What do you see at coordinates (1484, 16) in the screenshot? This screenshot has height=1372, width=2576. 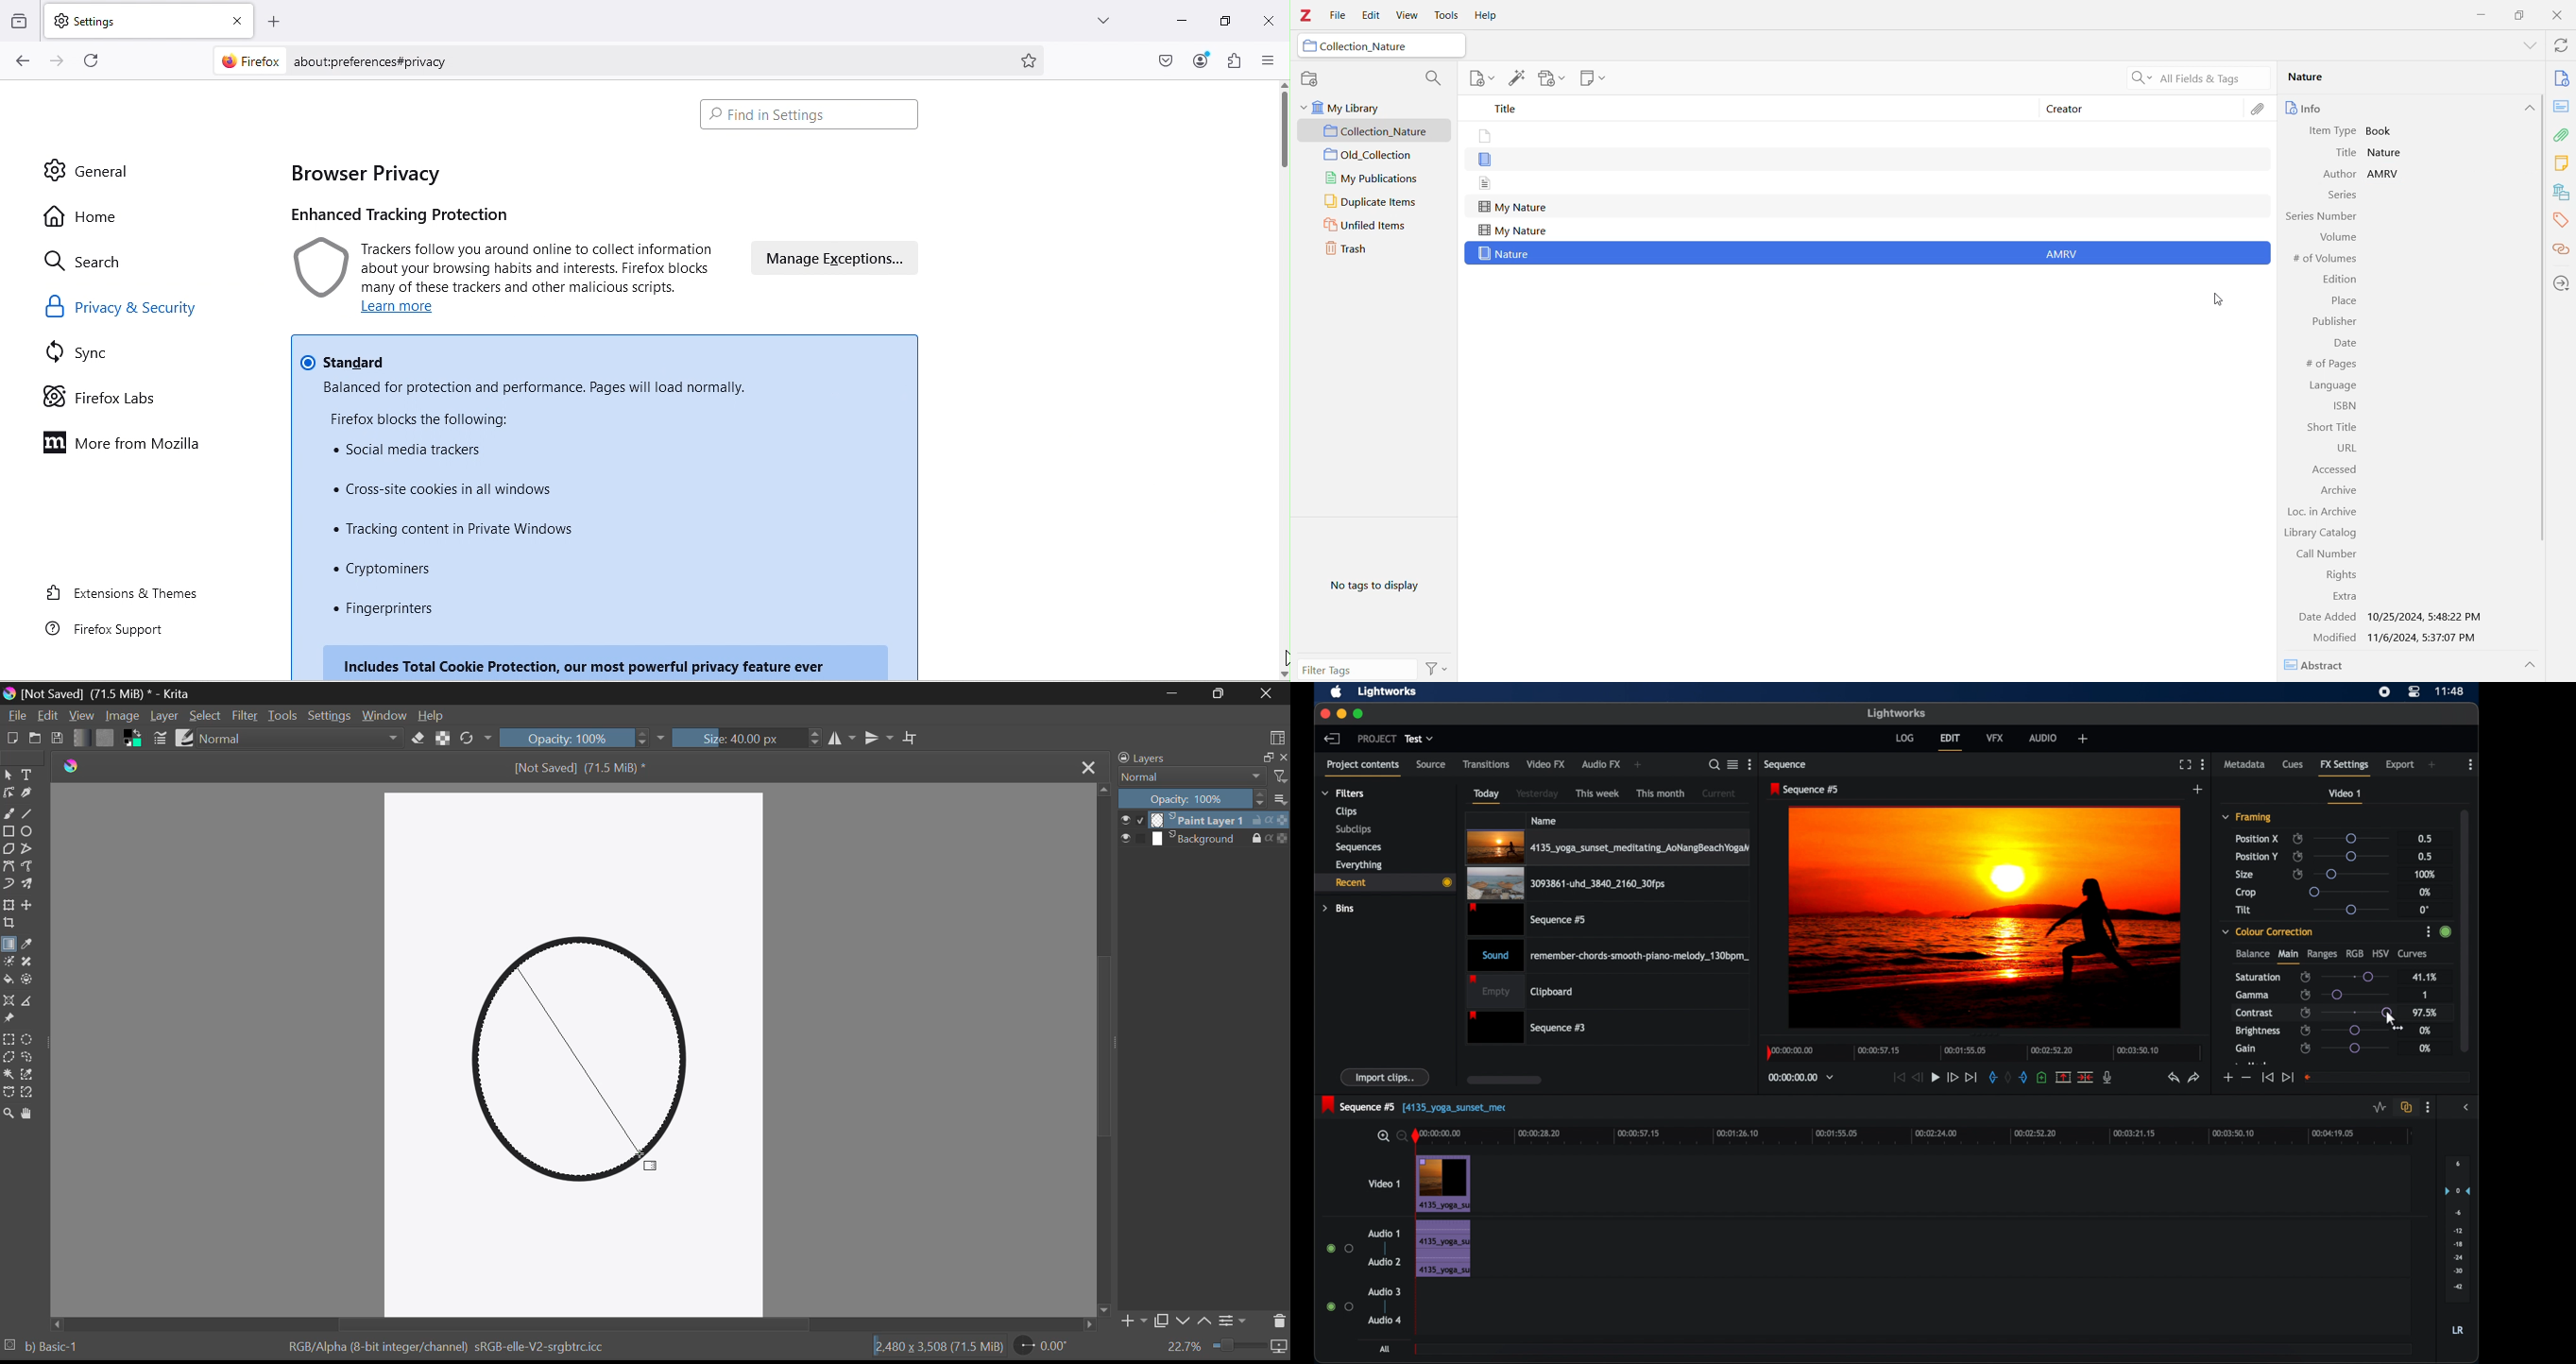 I see `Help` at bounding box center [1484, 16].